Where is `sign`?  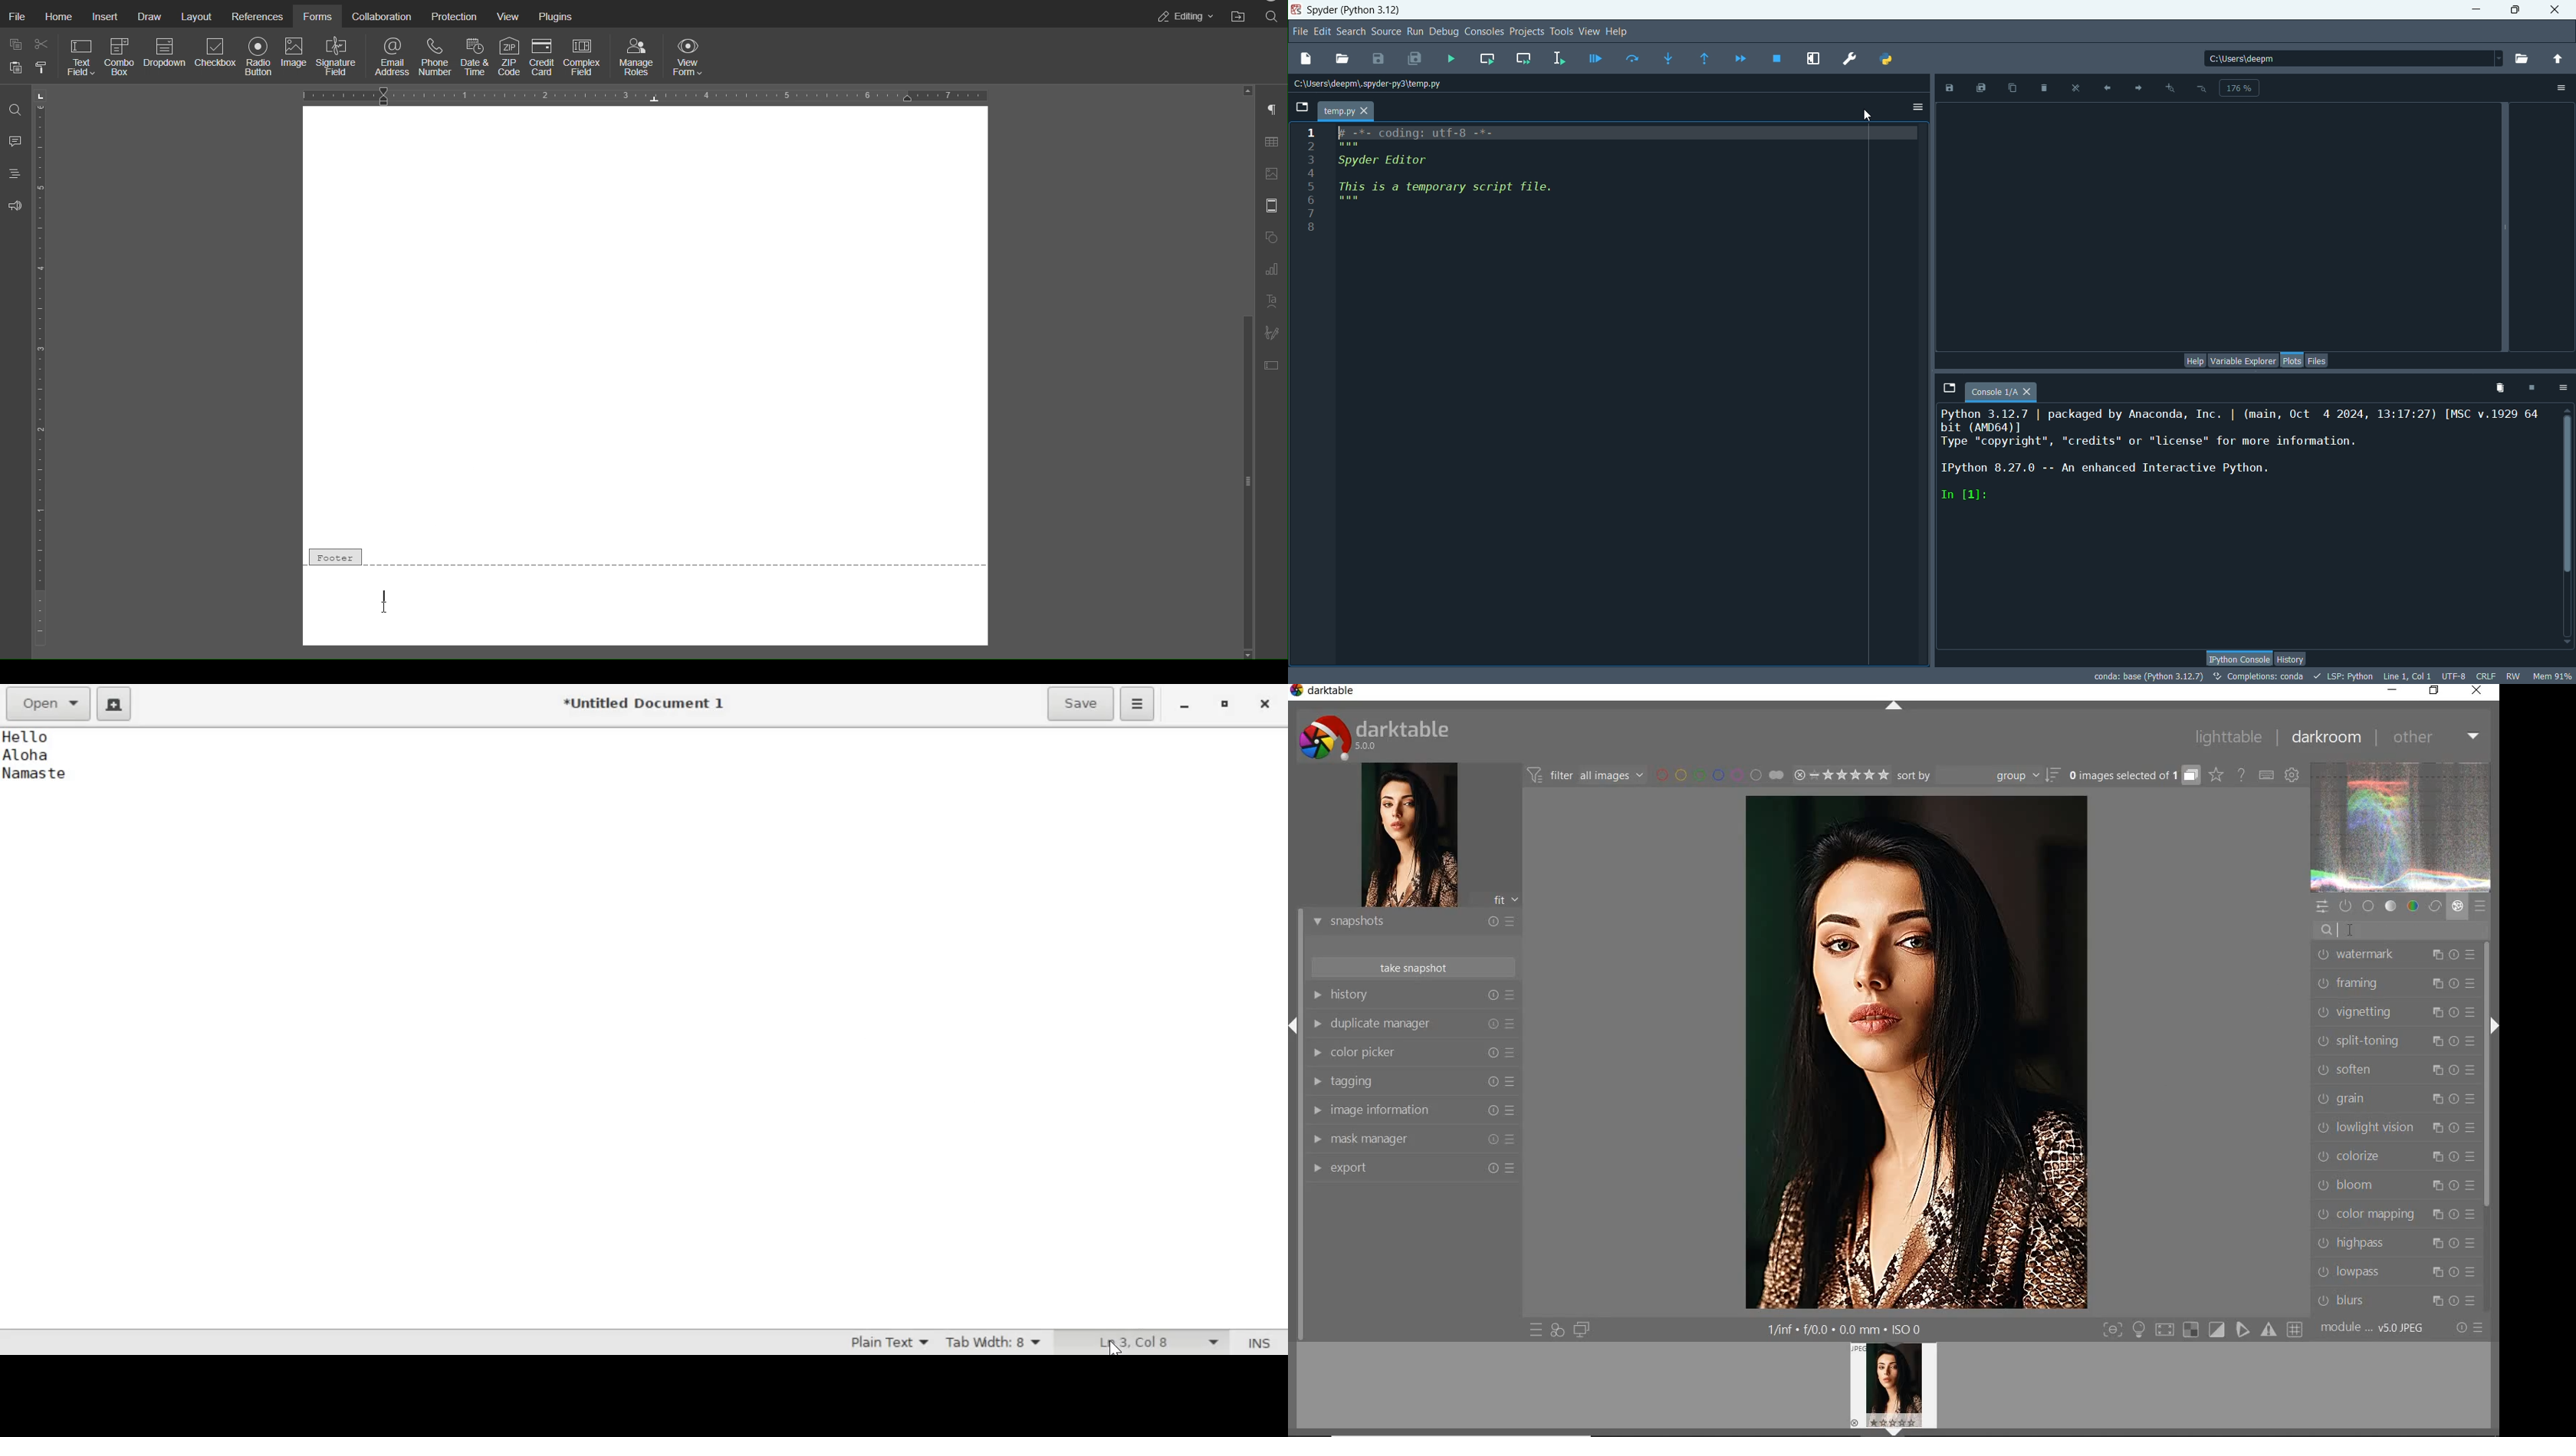
sign is located at coordinates (2244, 1330).